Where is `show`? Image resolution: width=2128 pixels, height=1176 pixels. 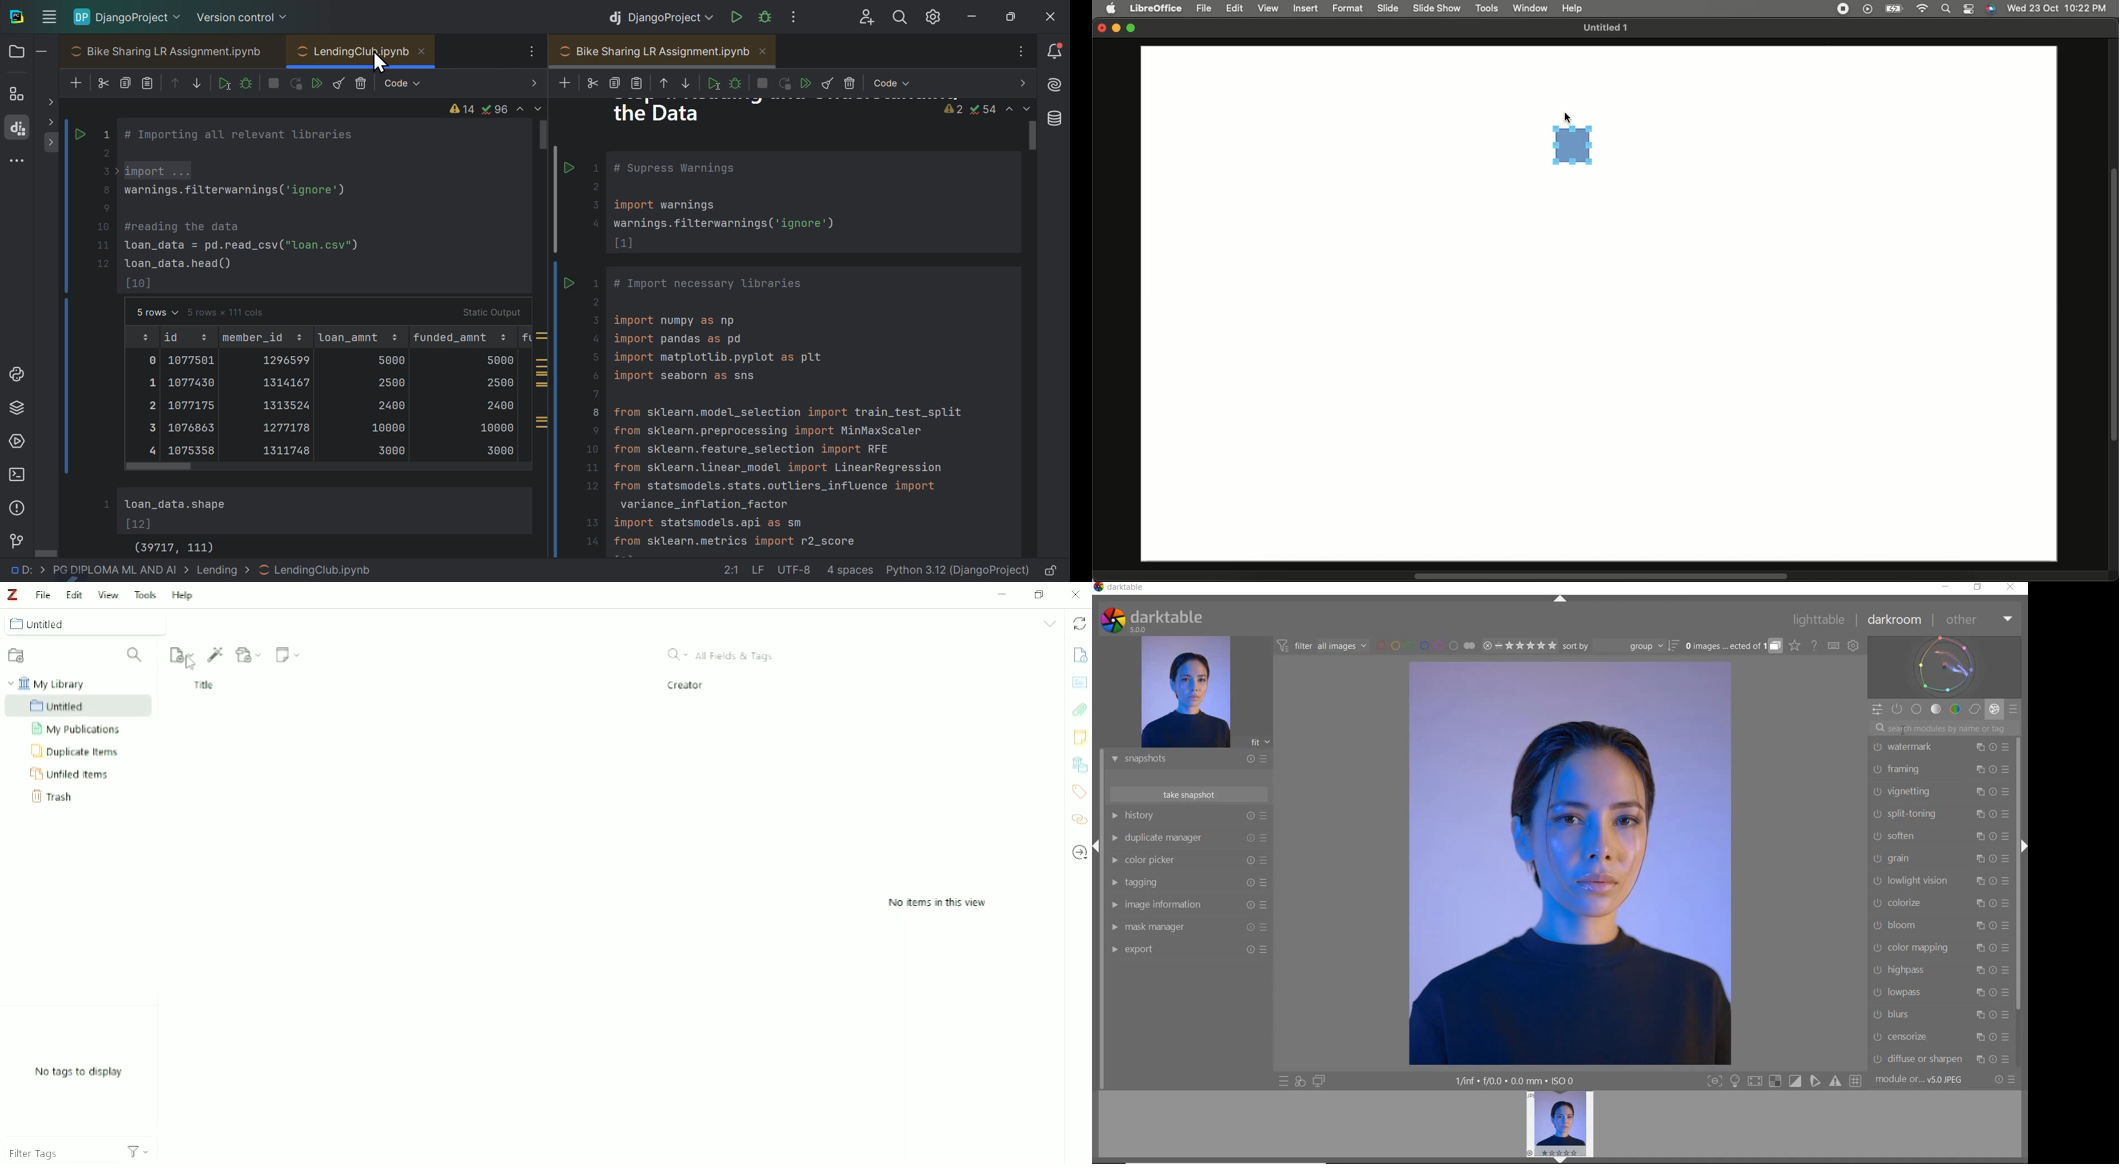
show is located at coordinates (49, 104).